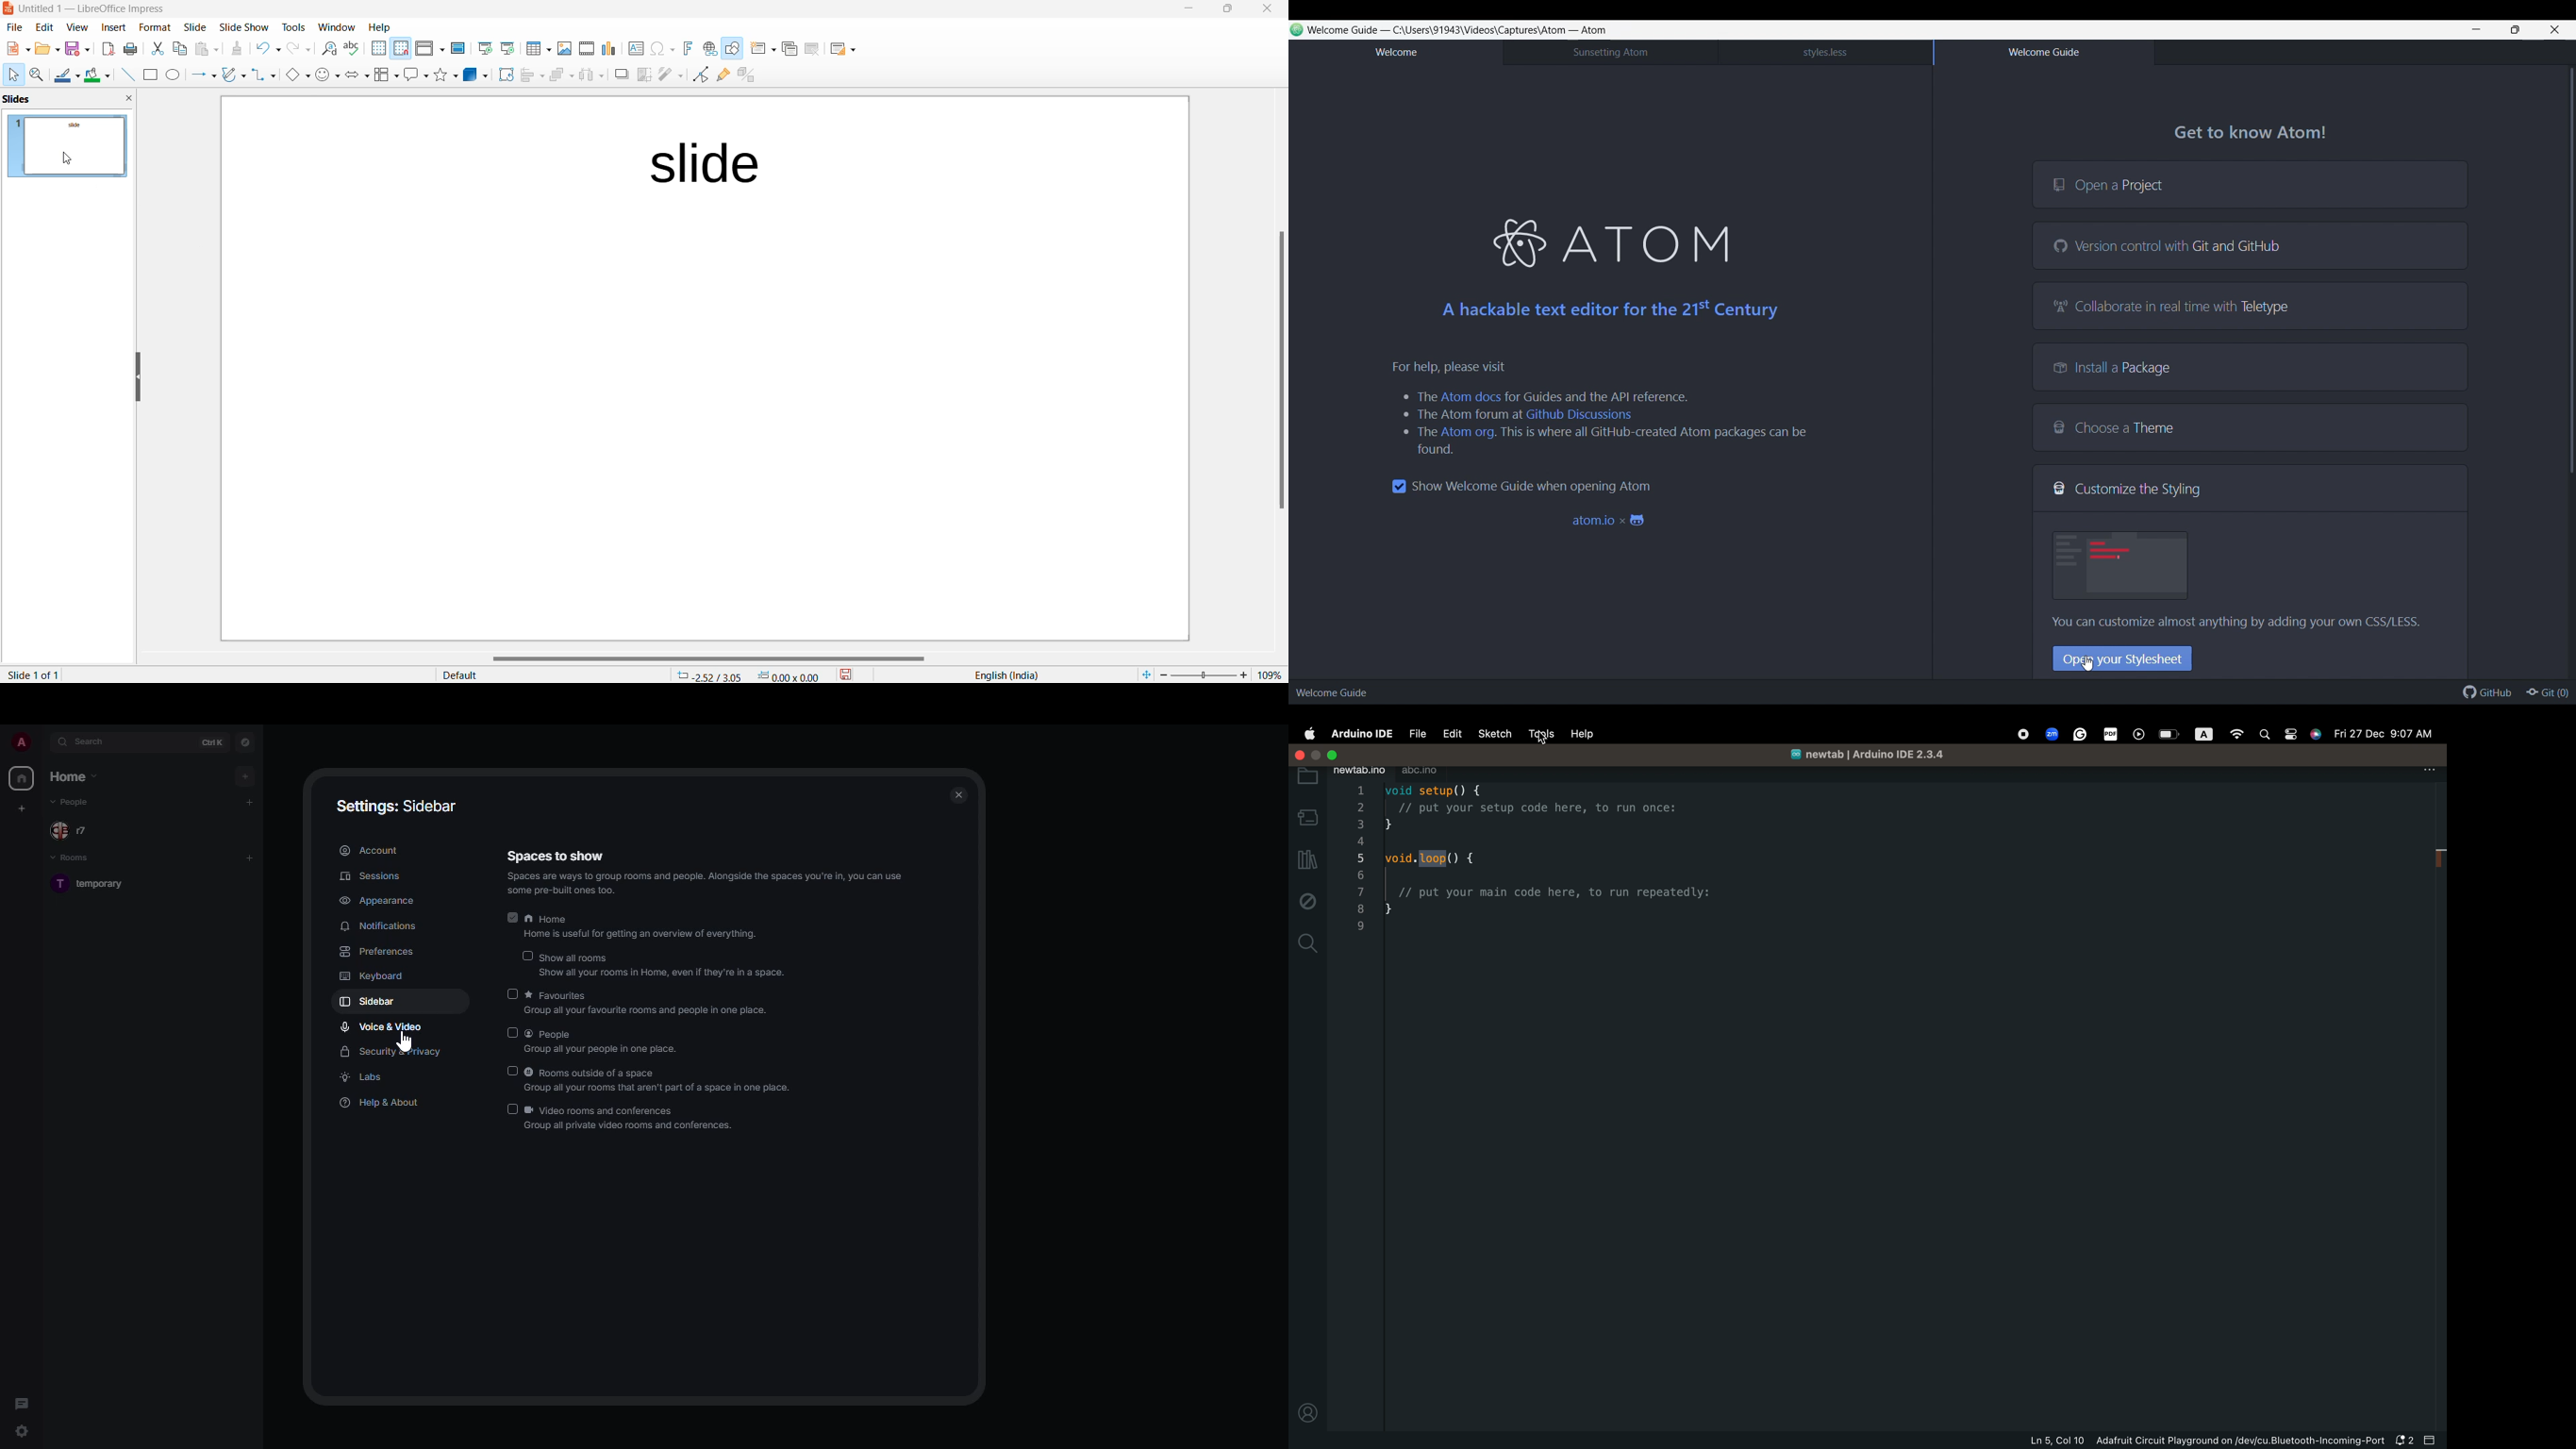 Image resolution: width=2576 pixels, height=1456 pixels. Describe the element at coordinates (46, 28) in the screenshot. I see `edit` at that location.